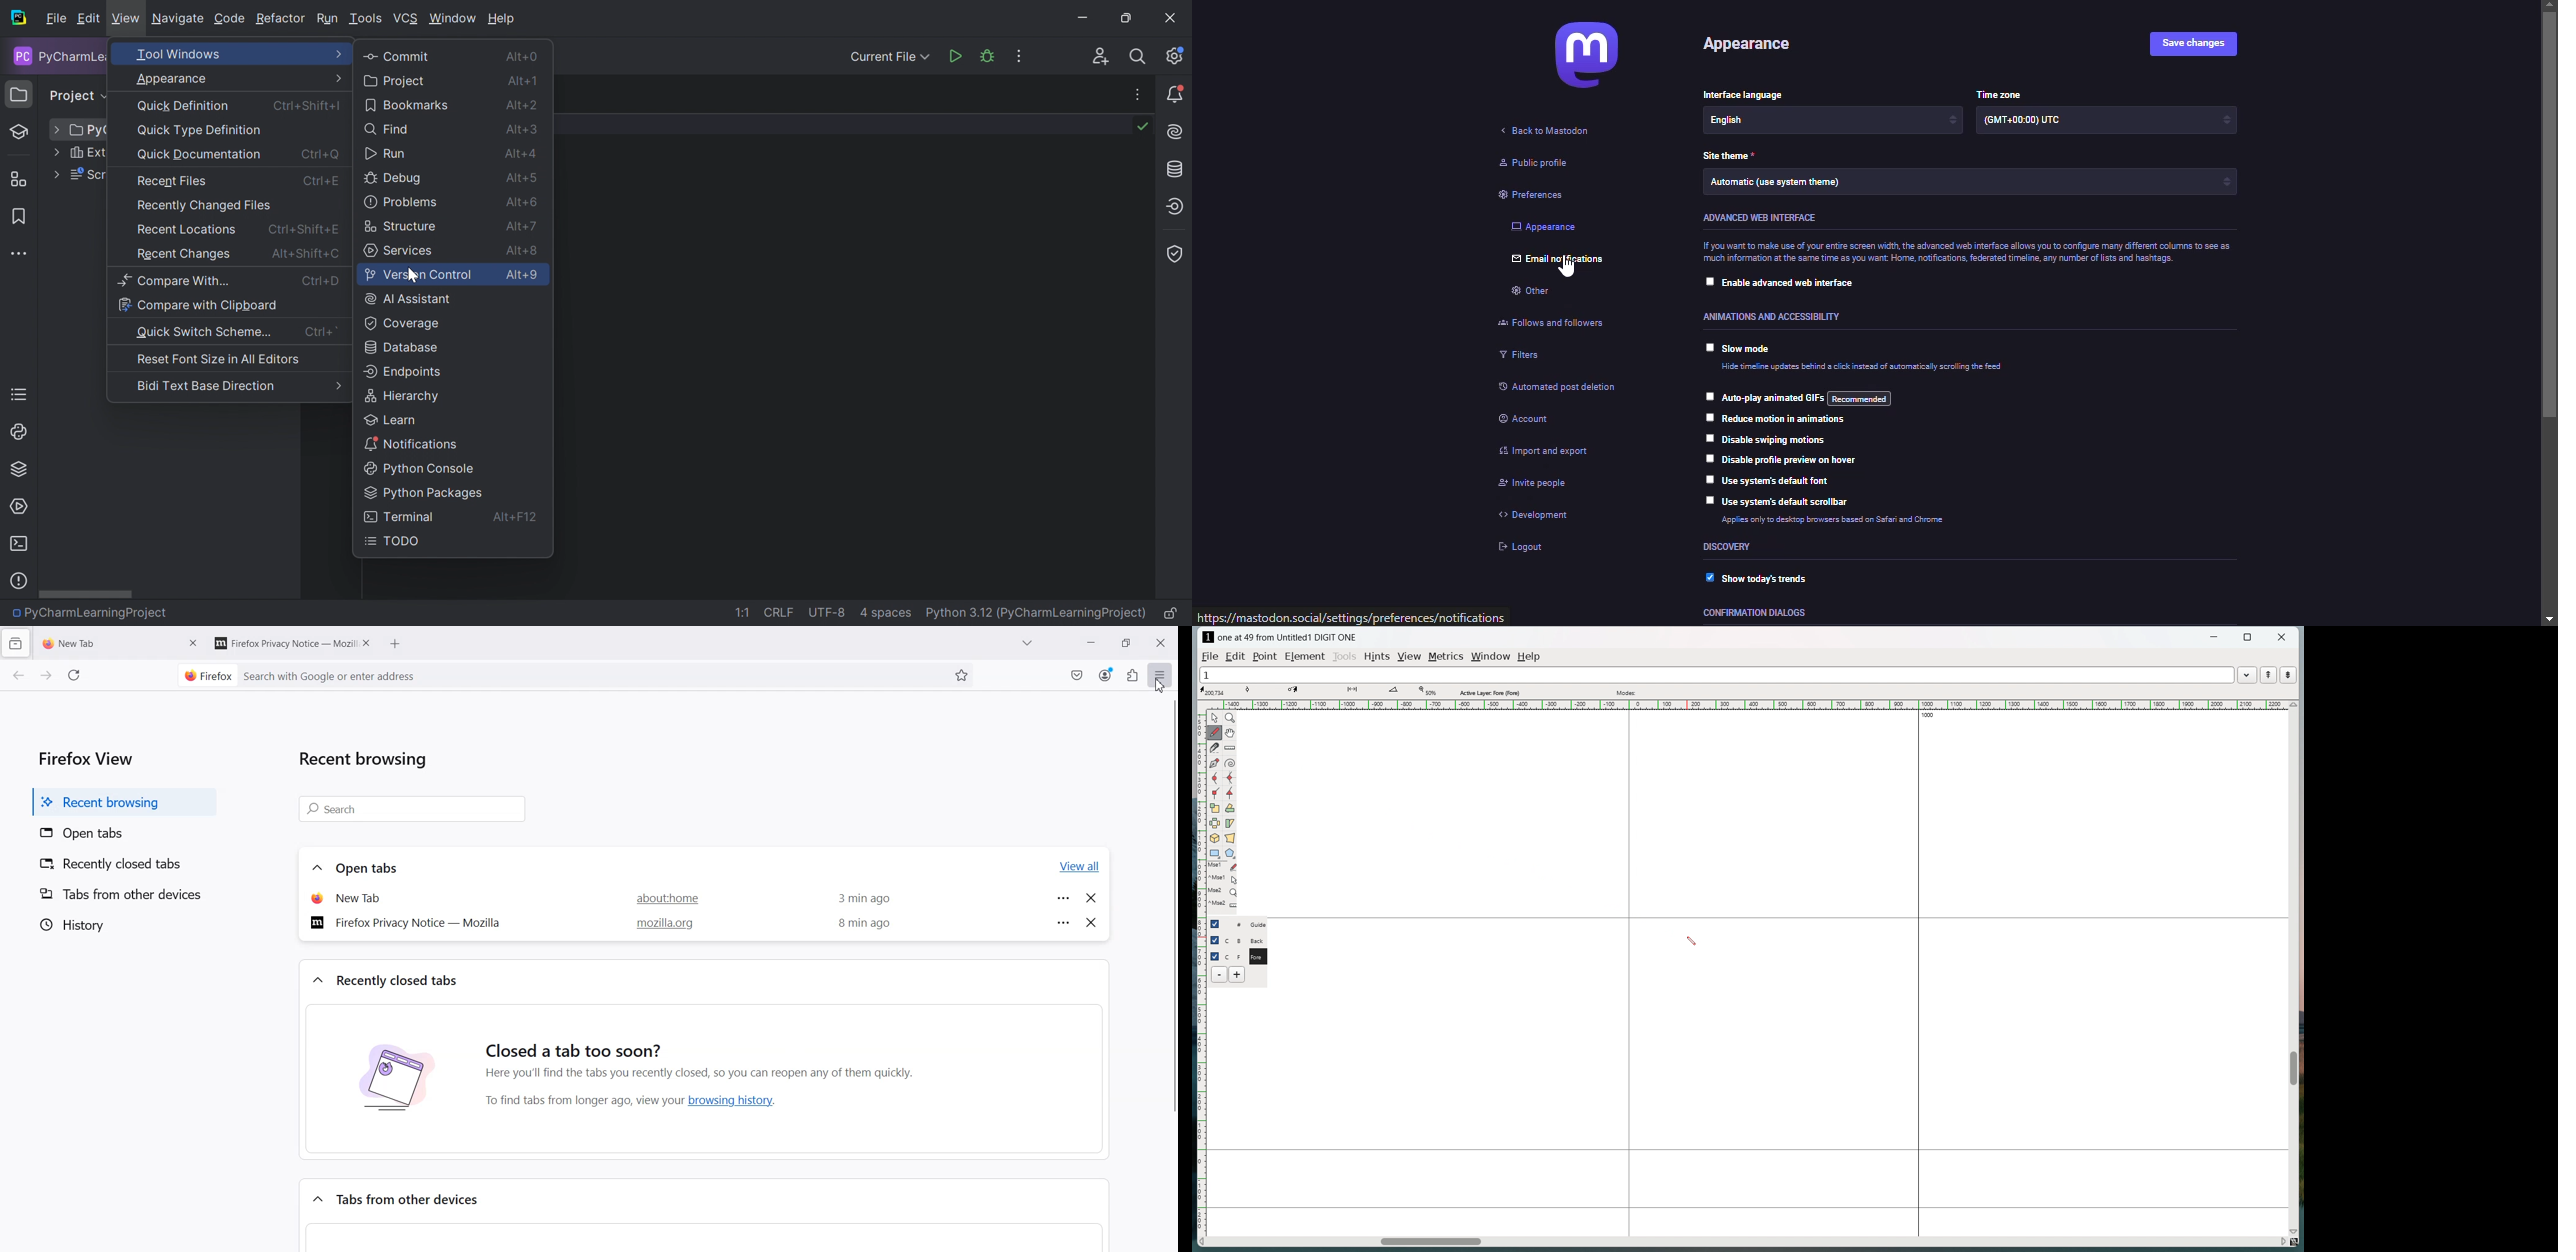  What do you see at coordinates (89, 19) in the screenshot?
I see `Edit` at bounding box center [89, 19].